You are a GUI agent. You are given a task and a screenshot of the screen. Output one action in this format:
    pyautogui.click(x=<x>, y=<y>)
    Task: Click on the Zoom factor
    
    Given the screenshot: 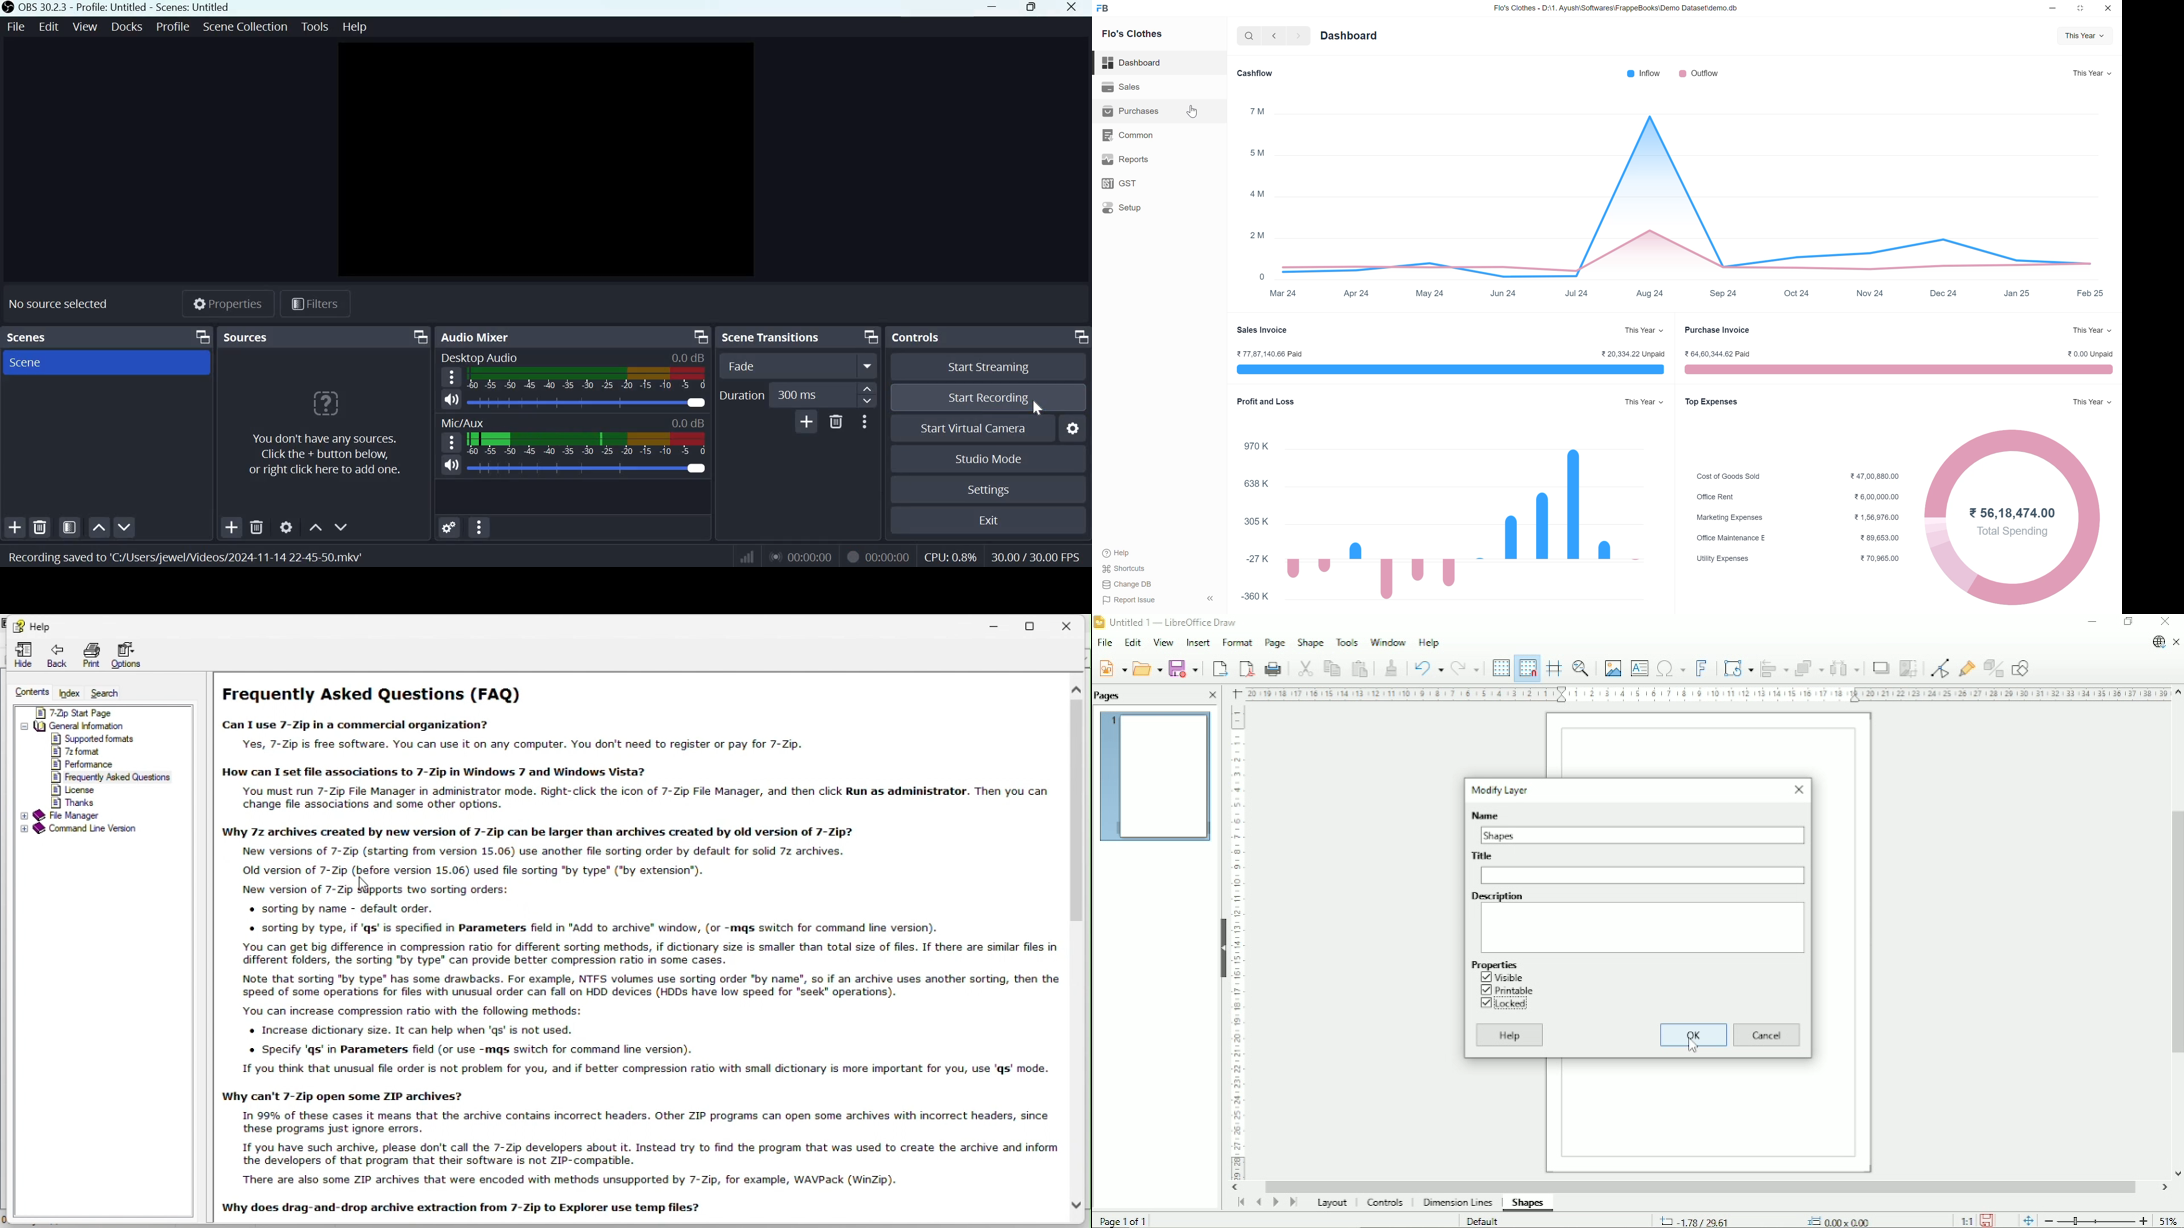 What is the action you would take?
    pyautogui.click(x=2169, y=1221)
    